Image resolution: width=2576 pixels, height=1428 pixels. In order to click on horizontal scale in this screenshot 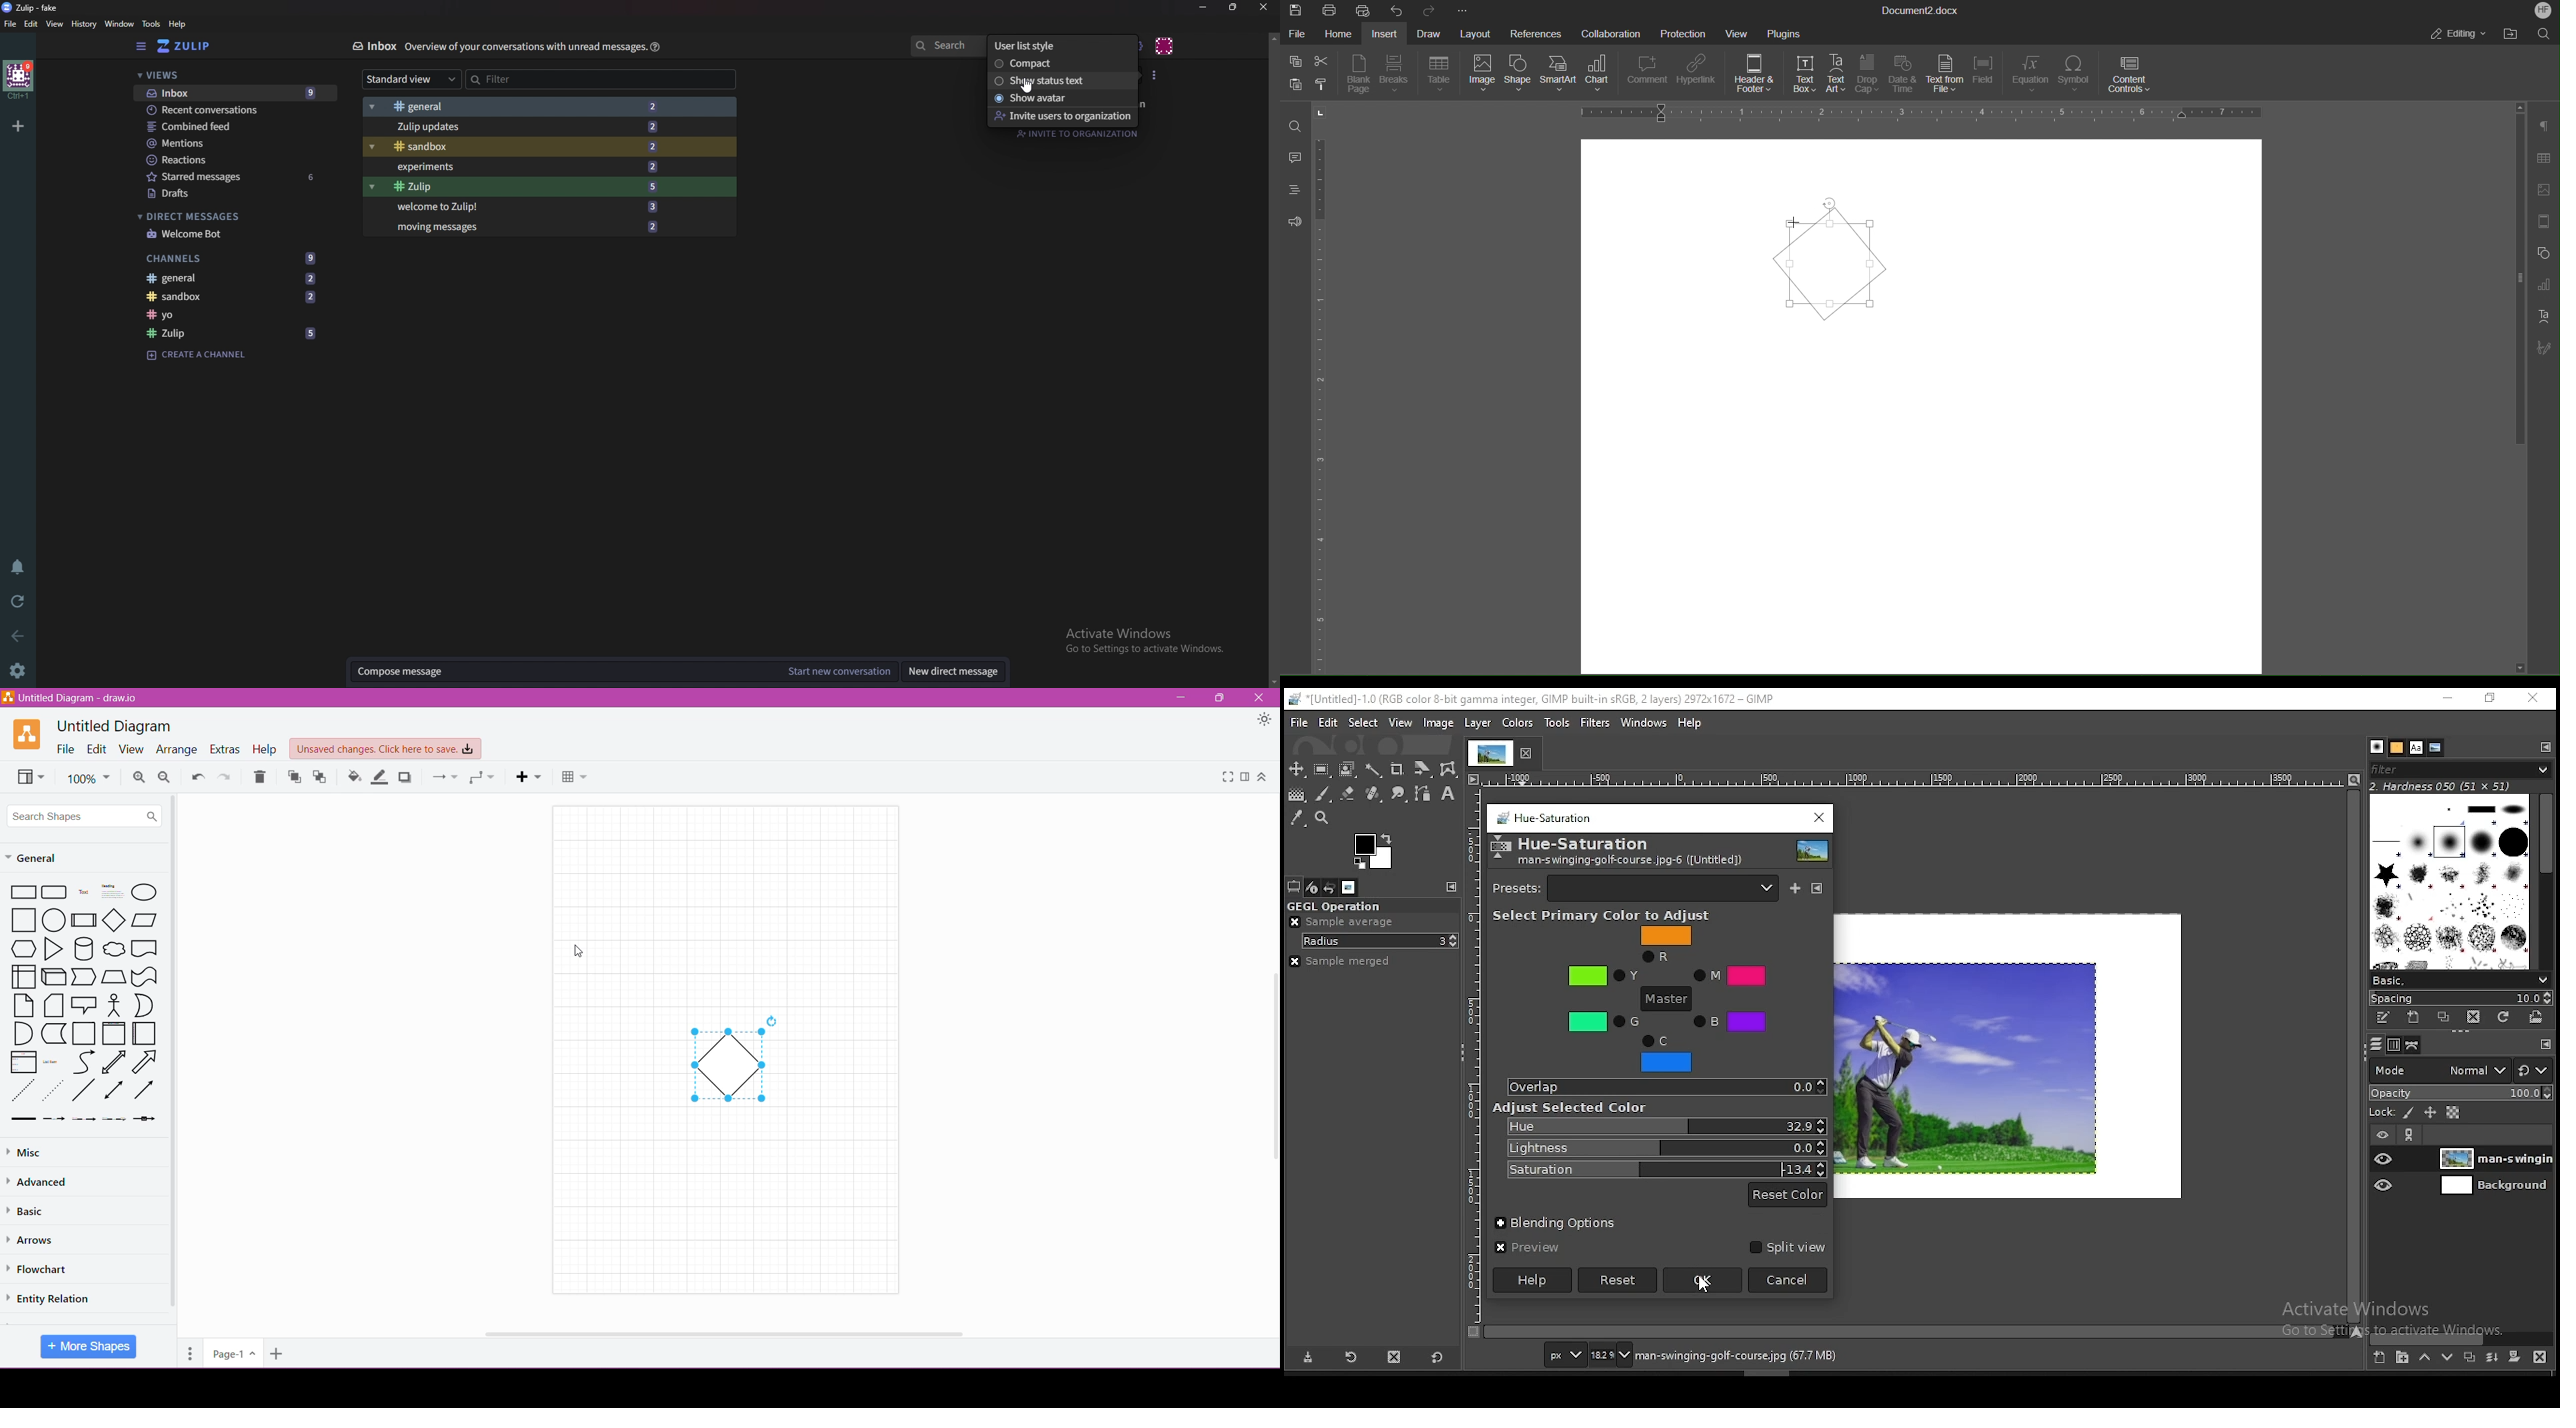, I will do `click(1913, 781)`.